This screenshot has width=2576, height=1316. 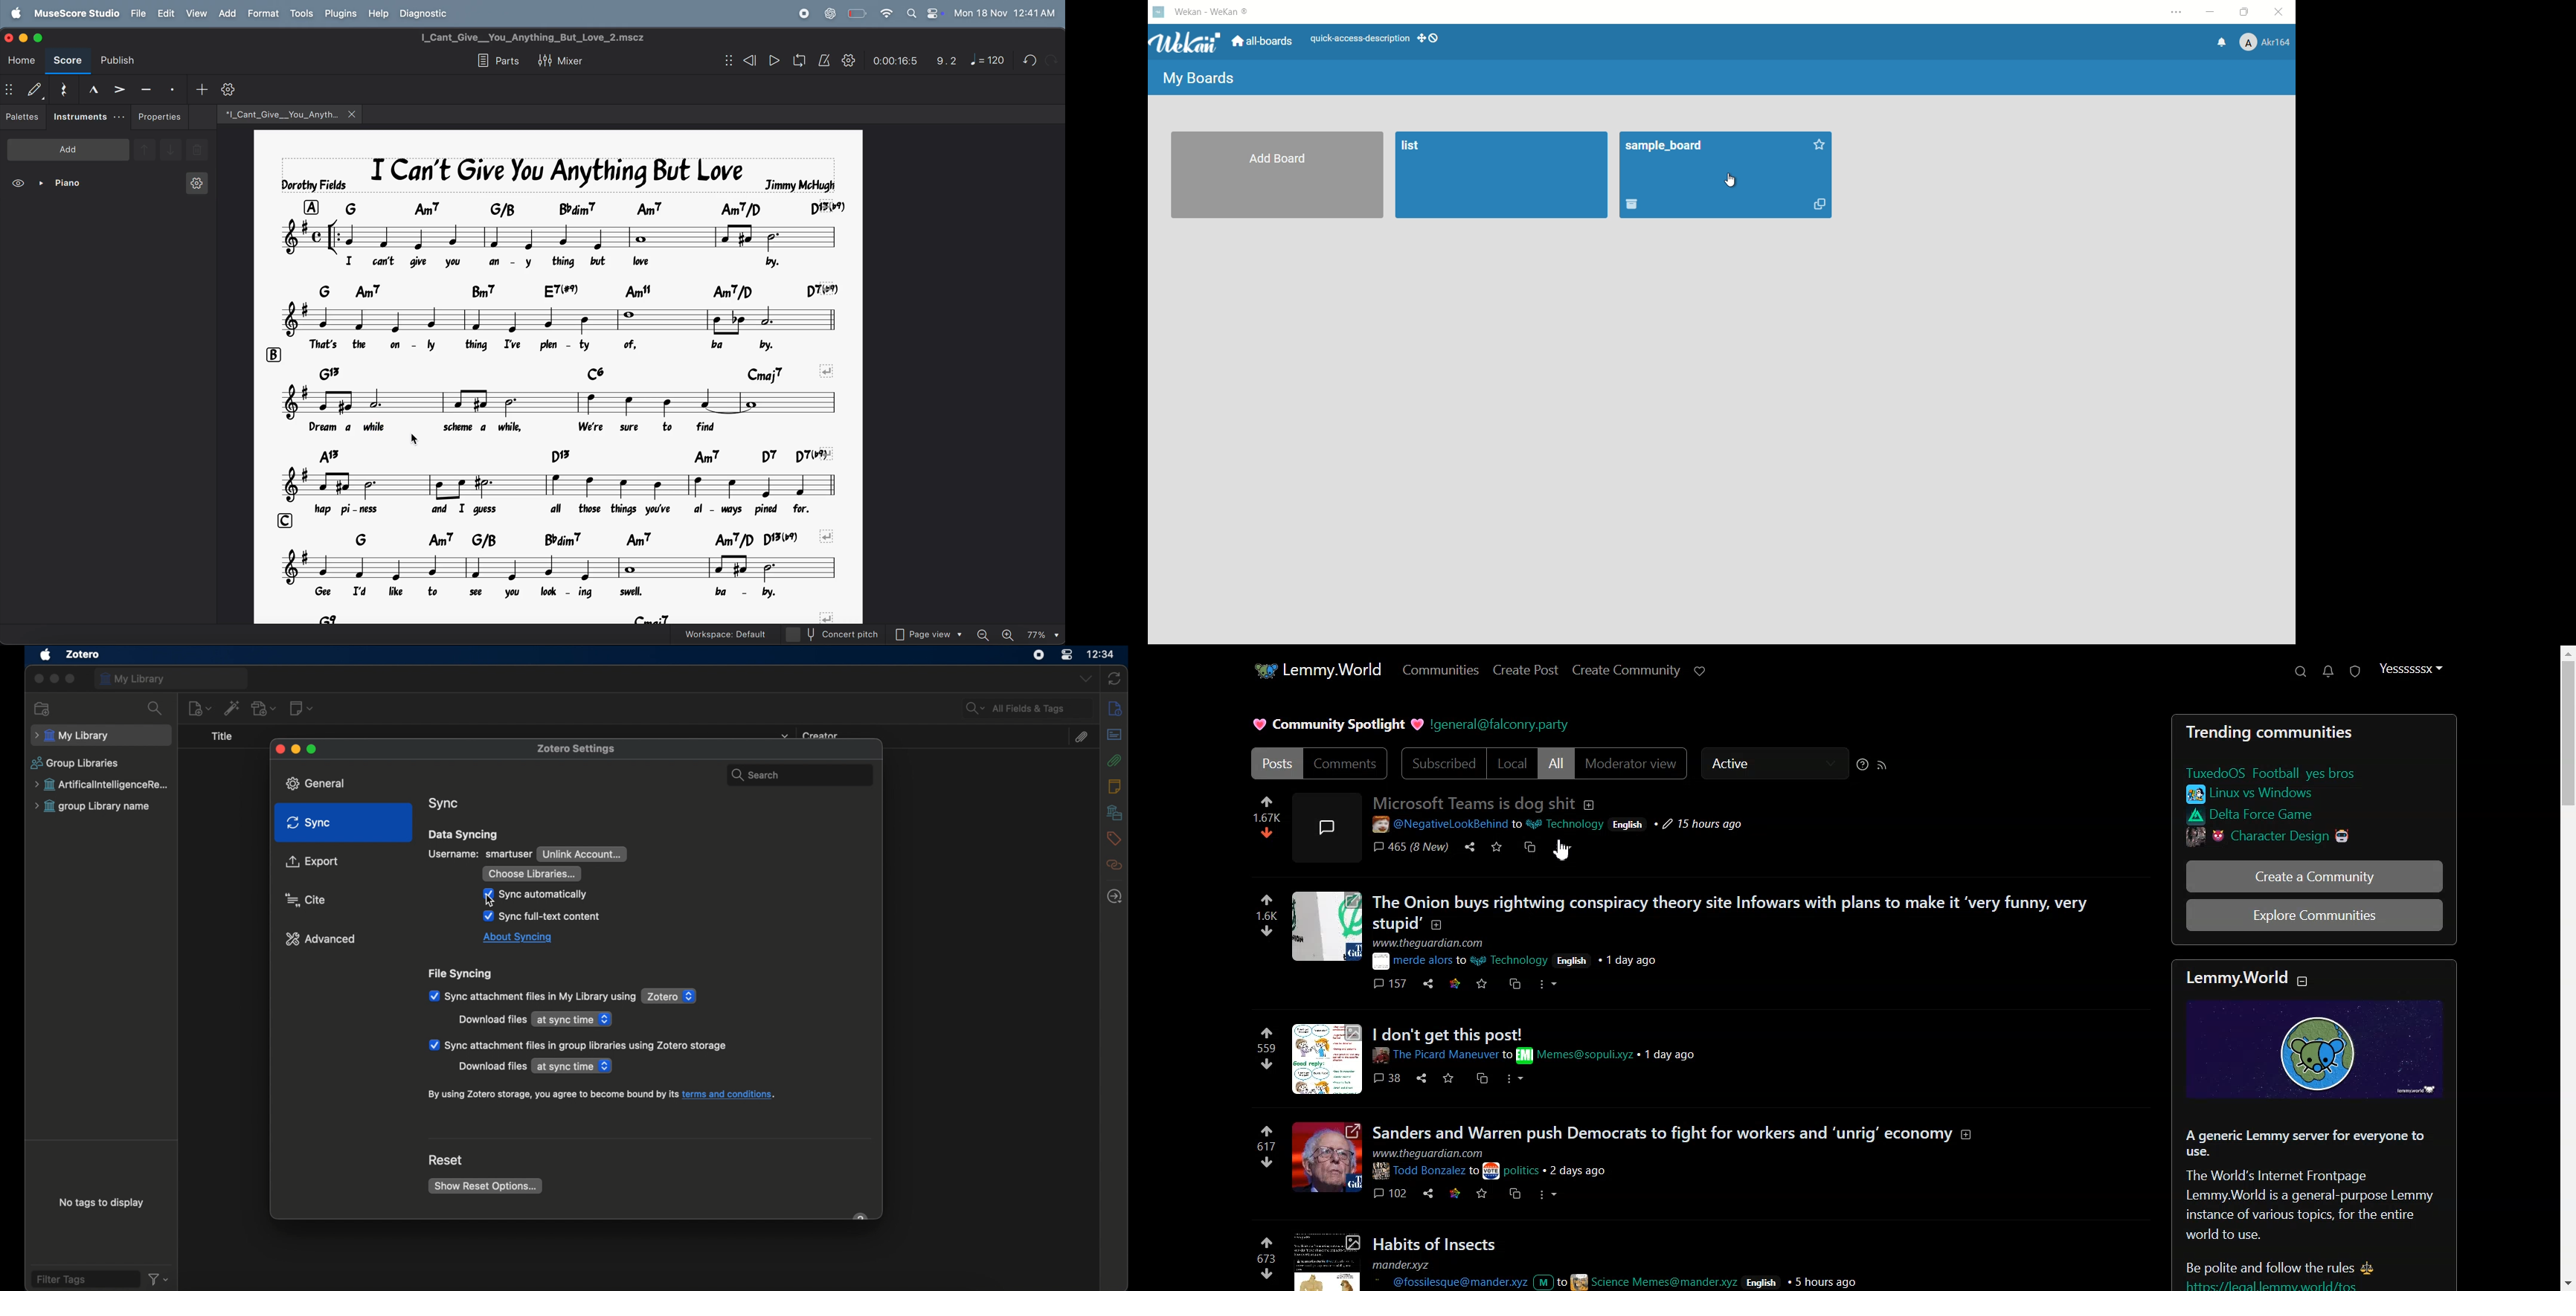 What do you see at coordinates (45, 655) in the screenshot?
I see `apple icon` at bounding box center [45, 655].